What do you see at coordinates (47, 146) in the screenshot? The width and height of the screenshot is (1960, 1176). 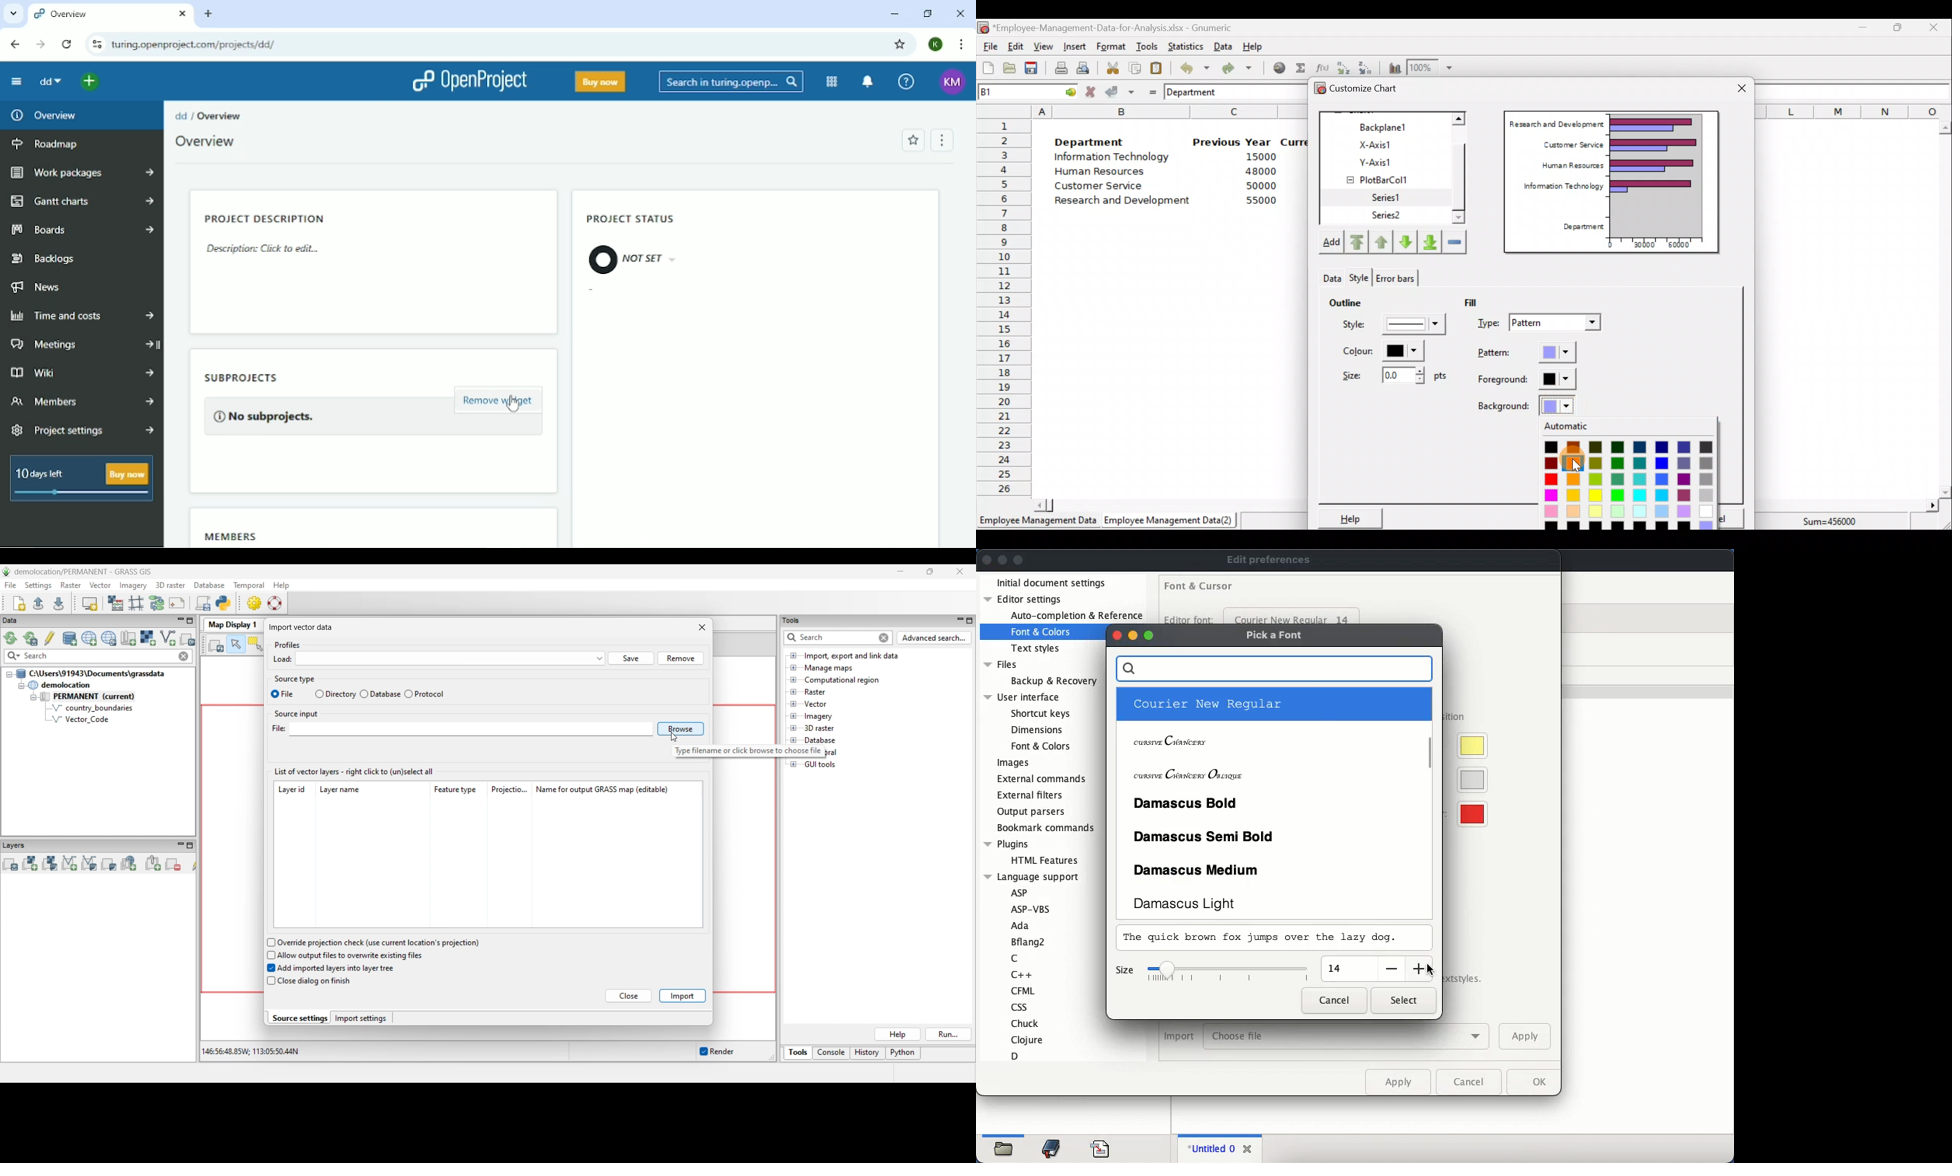 I see `Roadmap` at bounding box center [47, 146].